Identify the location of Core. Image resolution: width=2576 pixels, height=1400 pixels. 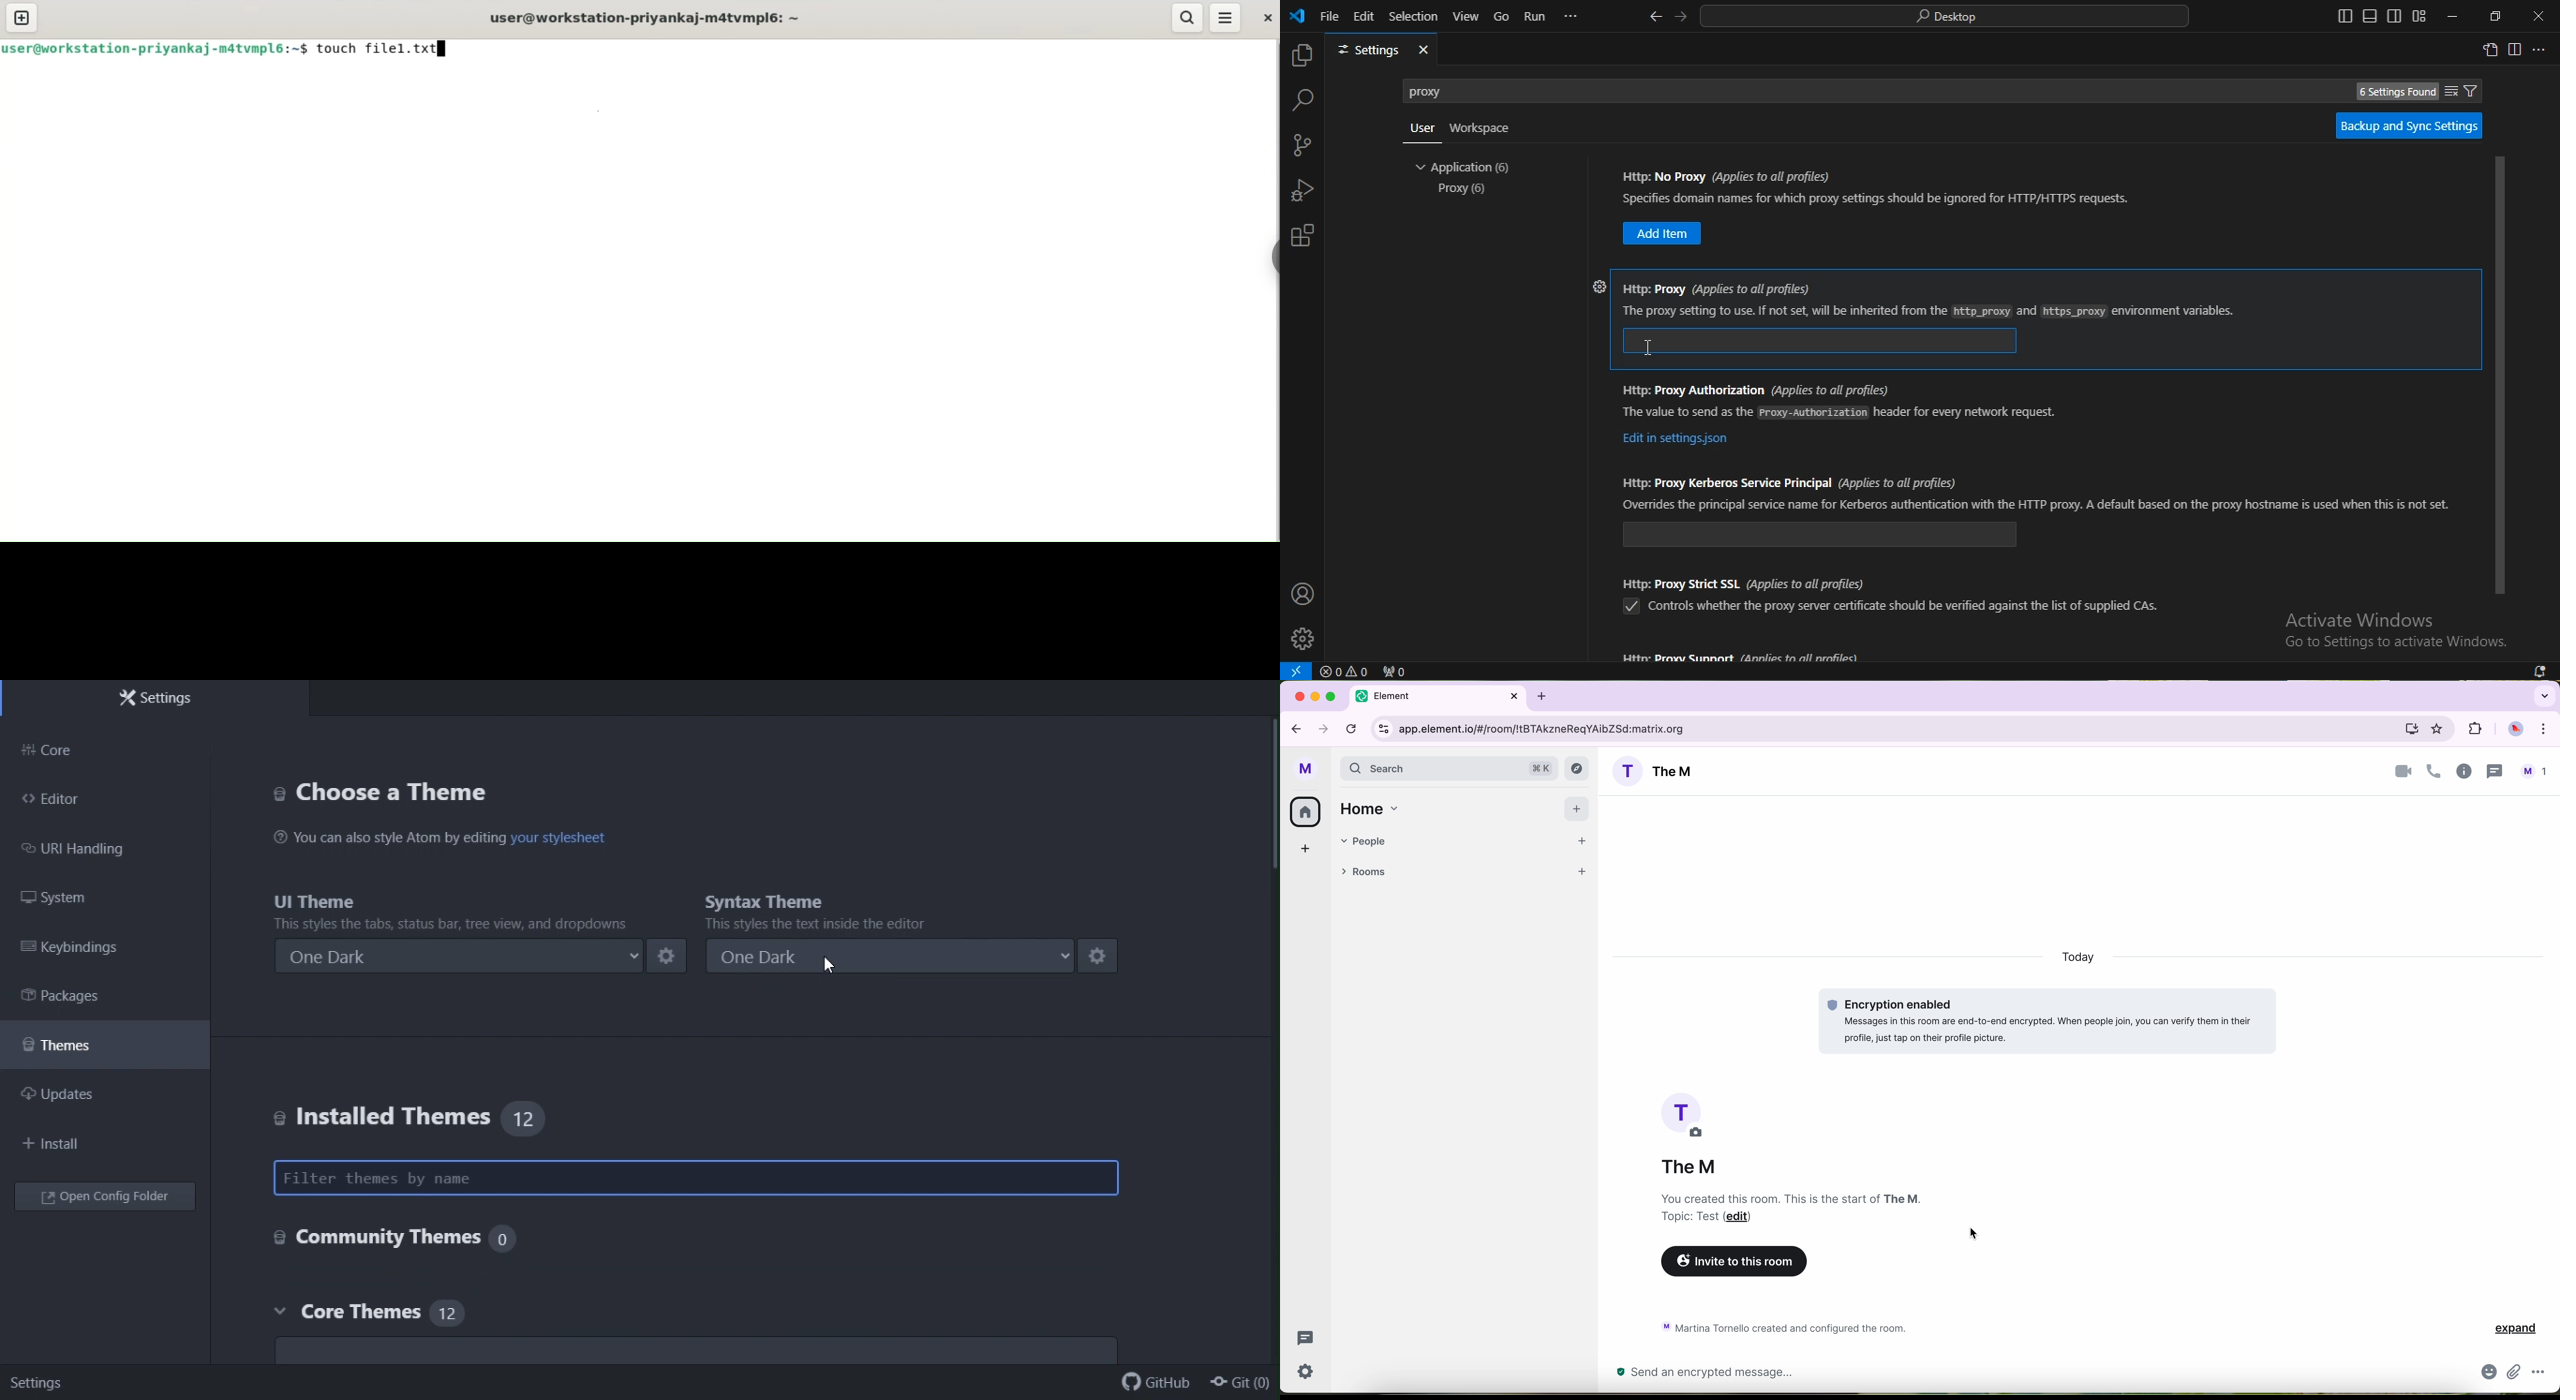
(70, 750).